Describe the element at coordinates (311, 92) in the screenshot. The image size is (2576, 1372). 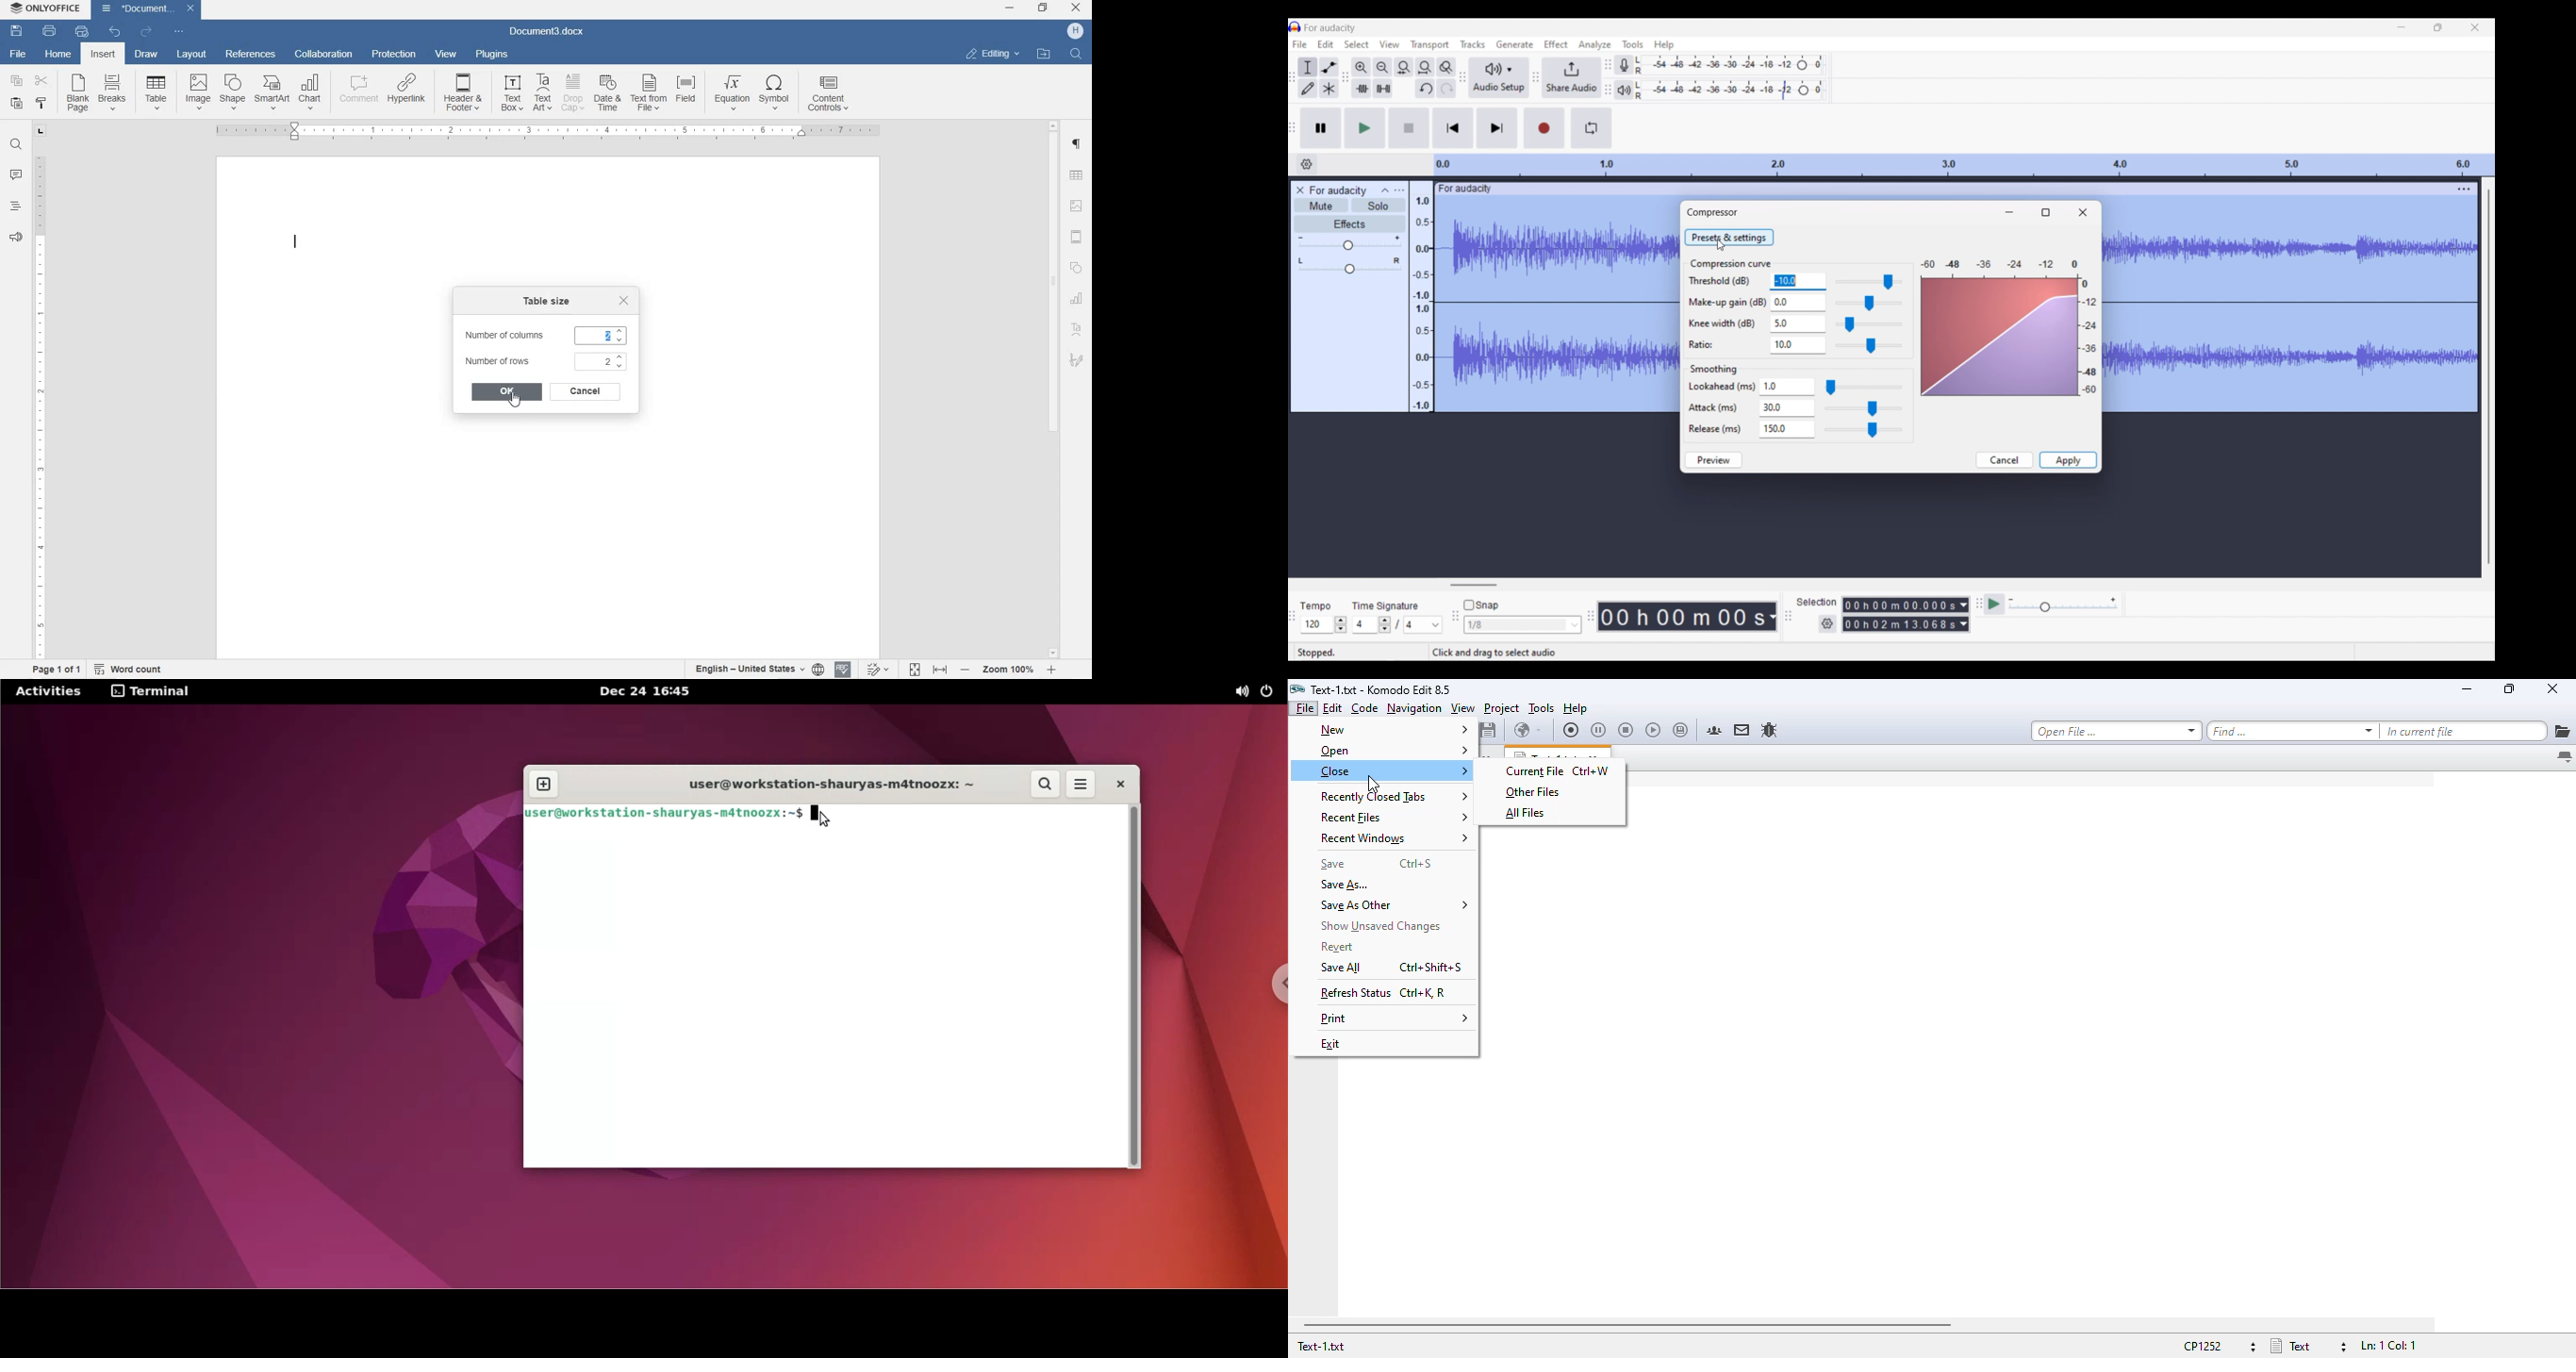
I see `chart` at that location.